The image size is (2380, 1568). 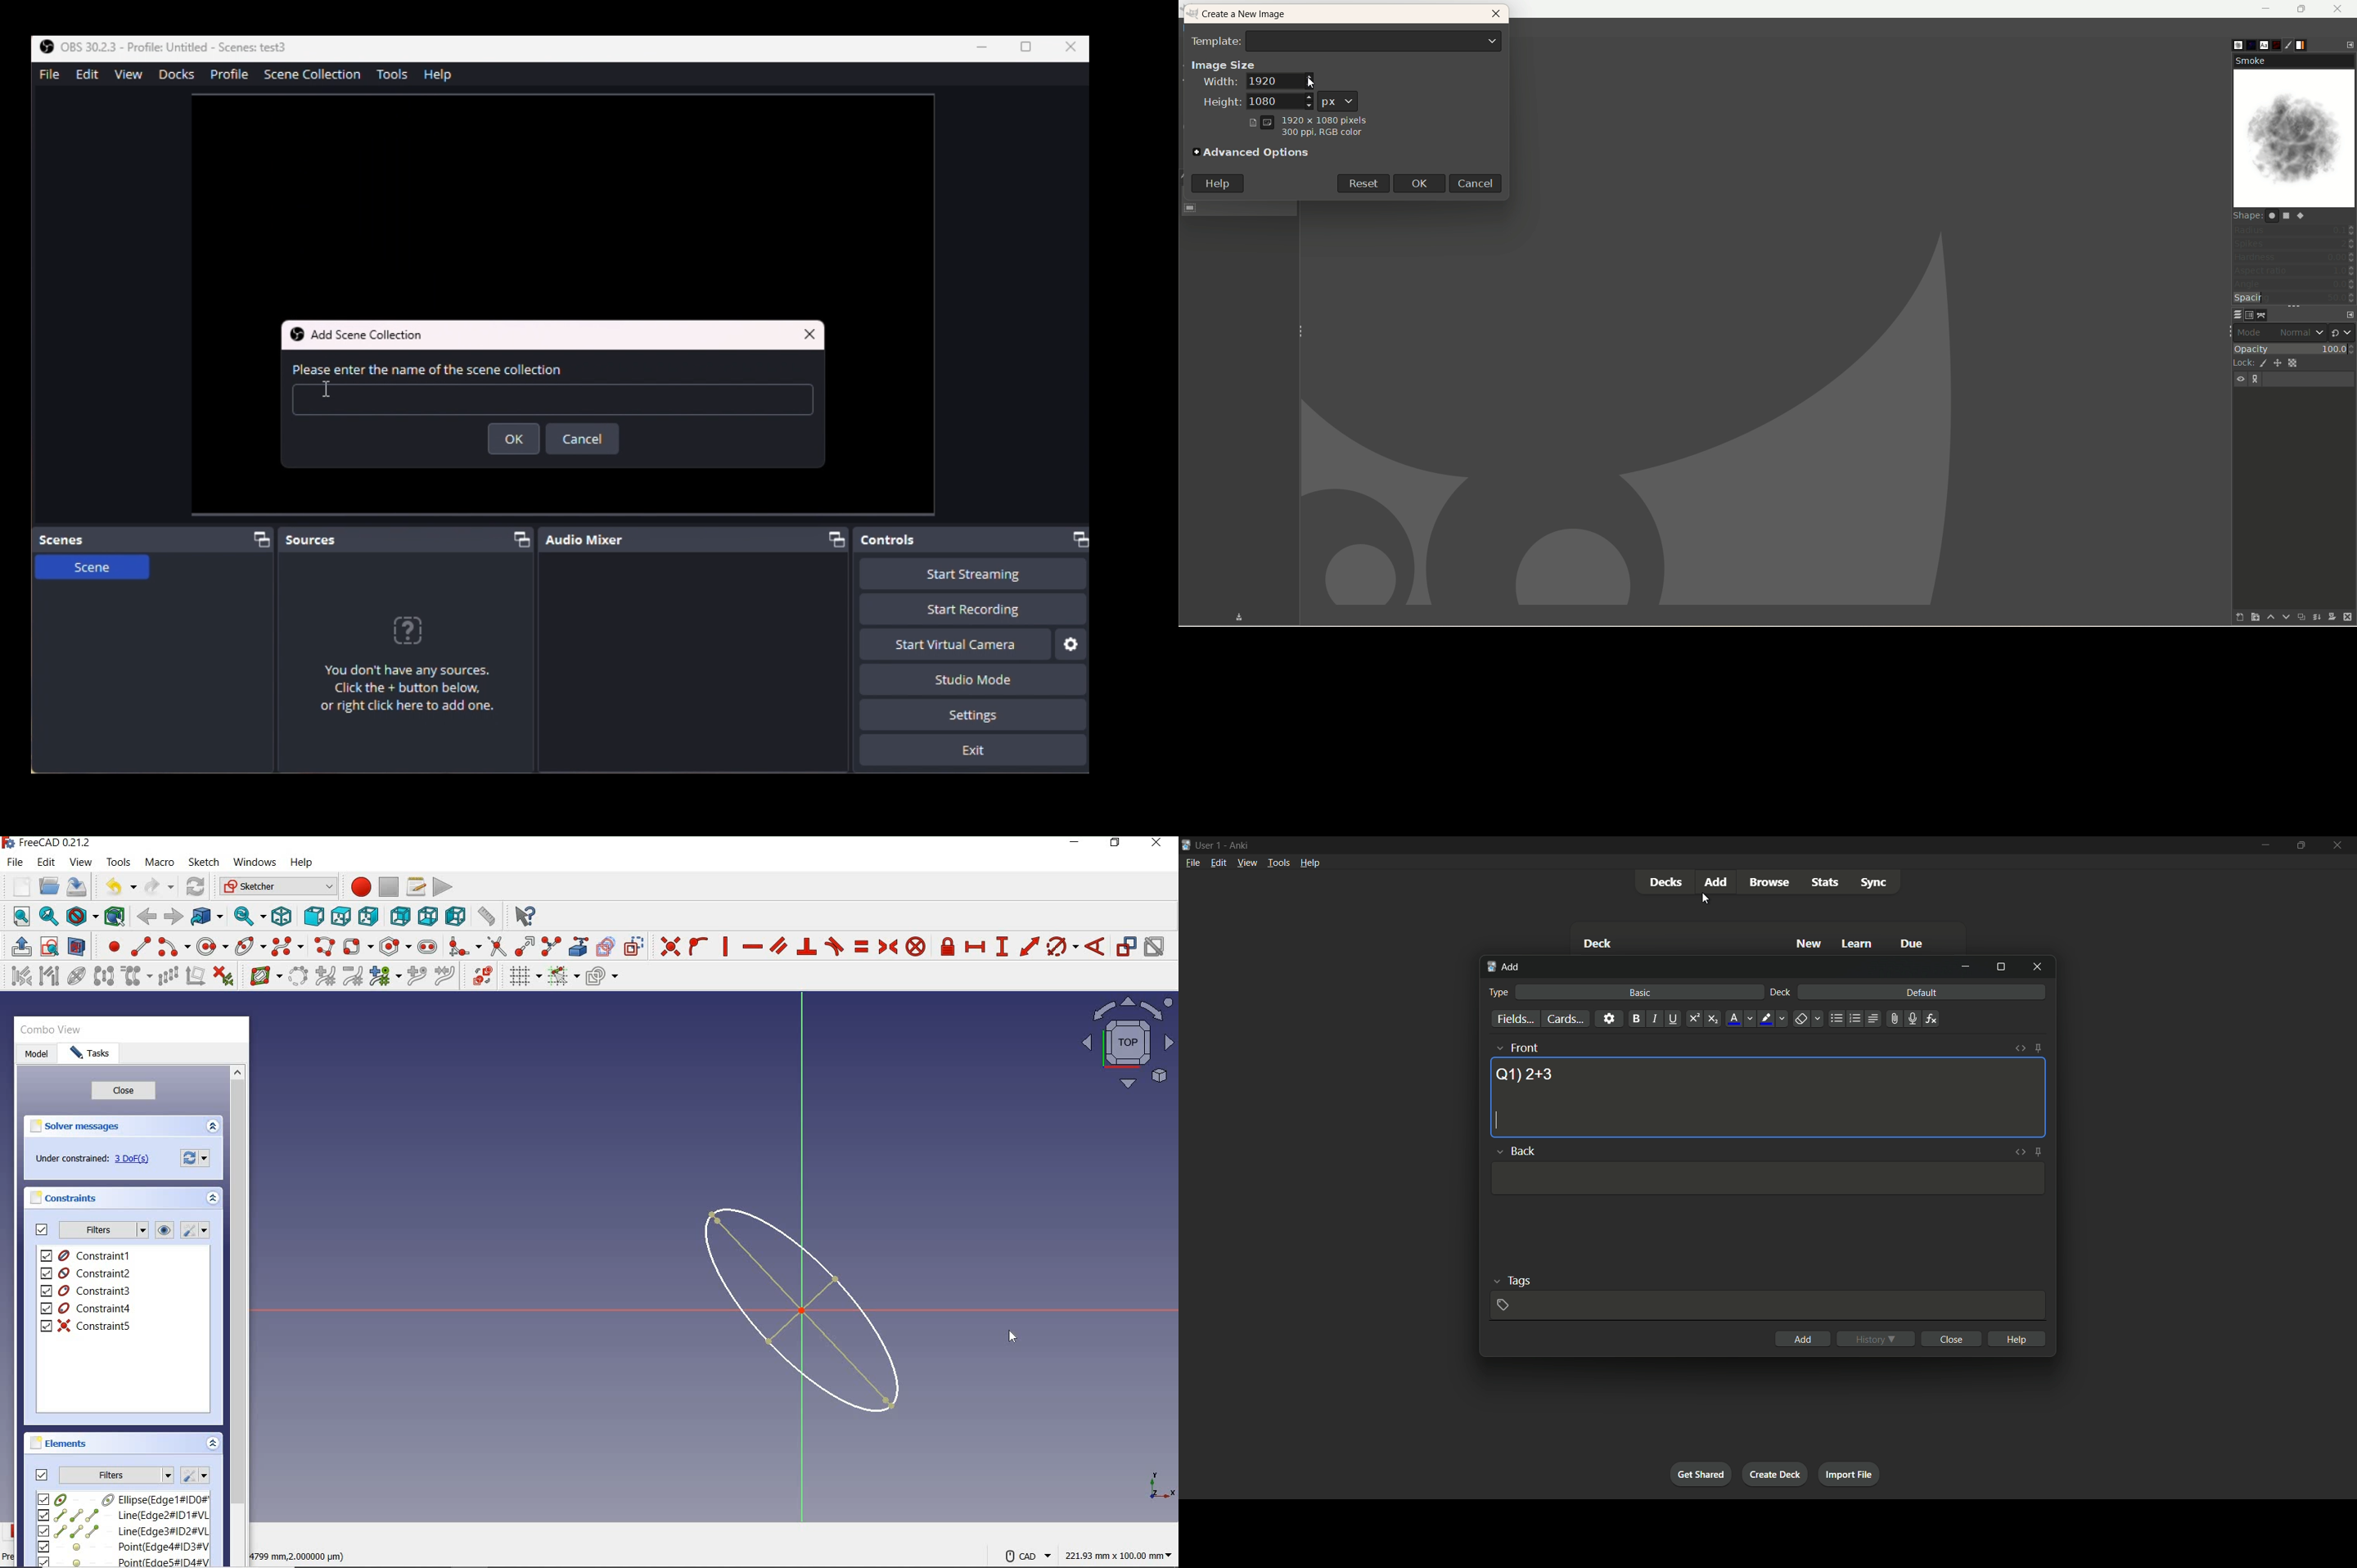 I want to click on Exit, so click(x=974, y=751).